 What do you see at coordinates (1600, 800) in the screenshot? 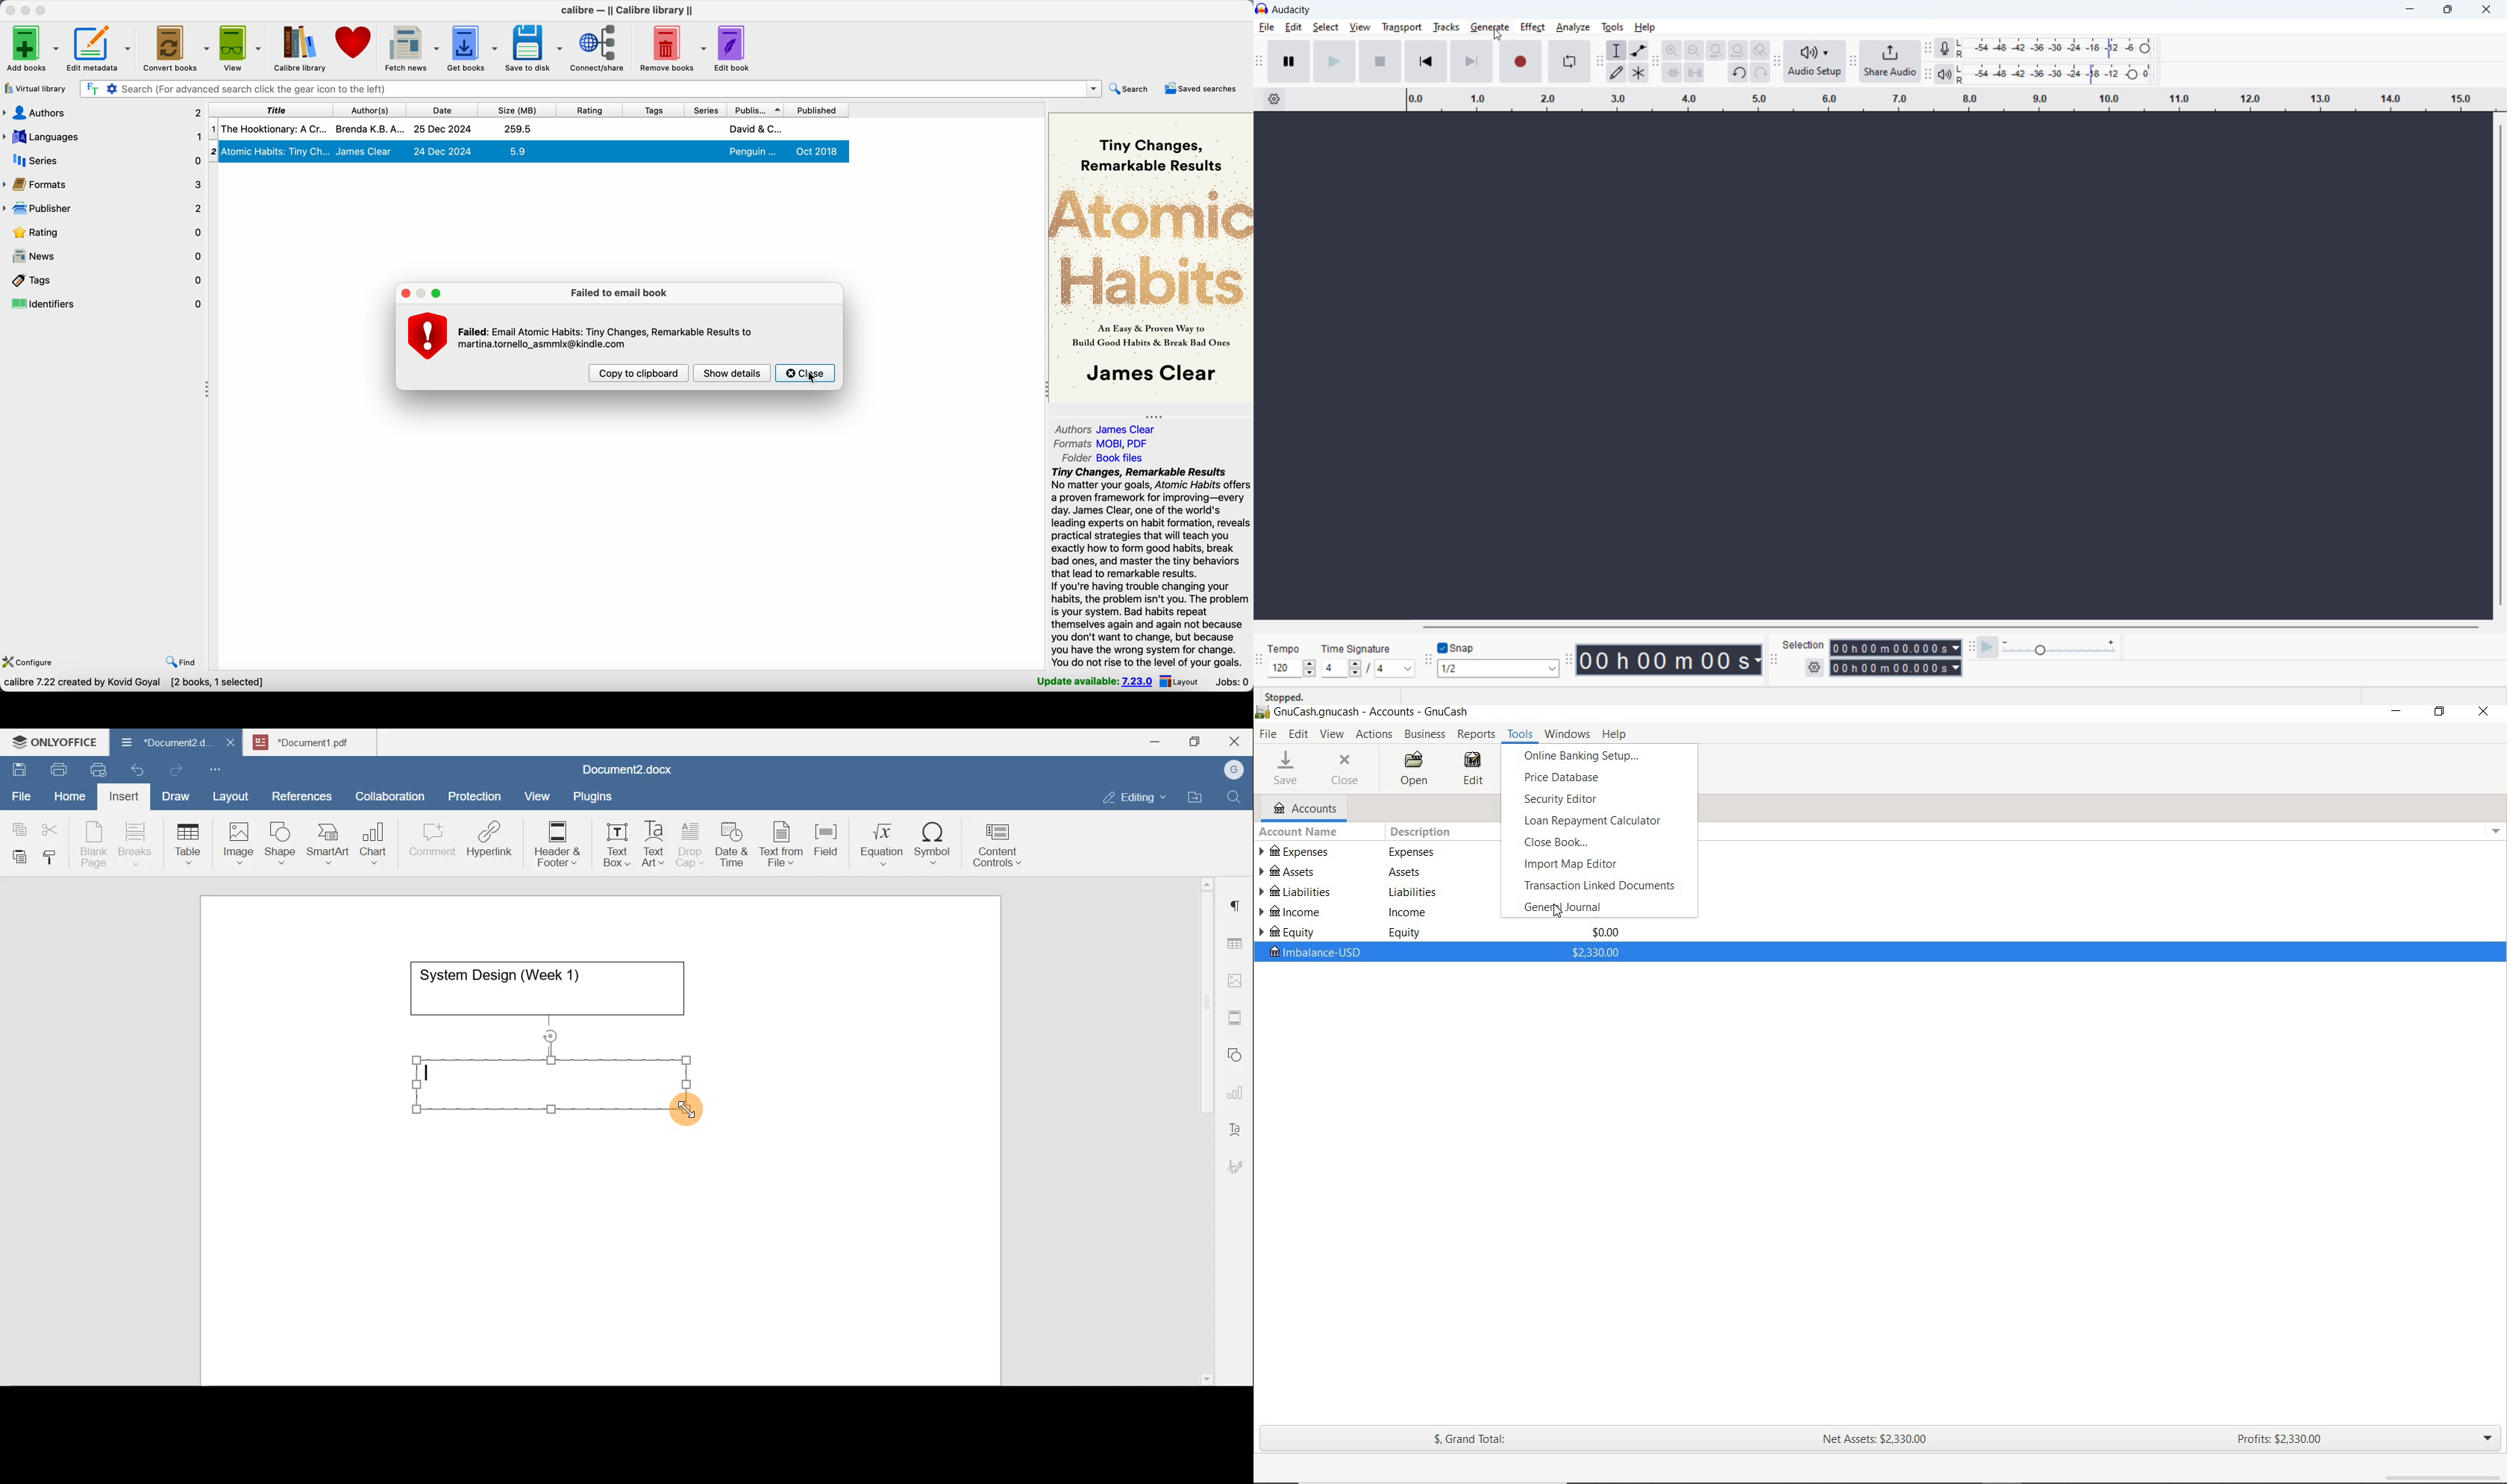
I see `SECURITY EDITOR` at bounding box center [1600, 800].